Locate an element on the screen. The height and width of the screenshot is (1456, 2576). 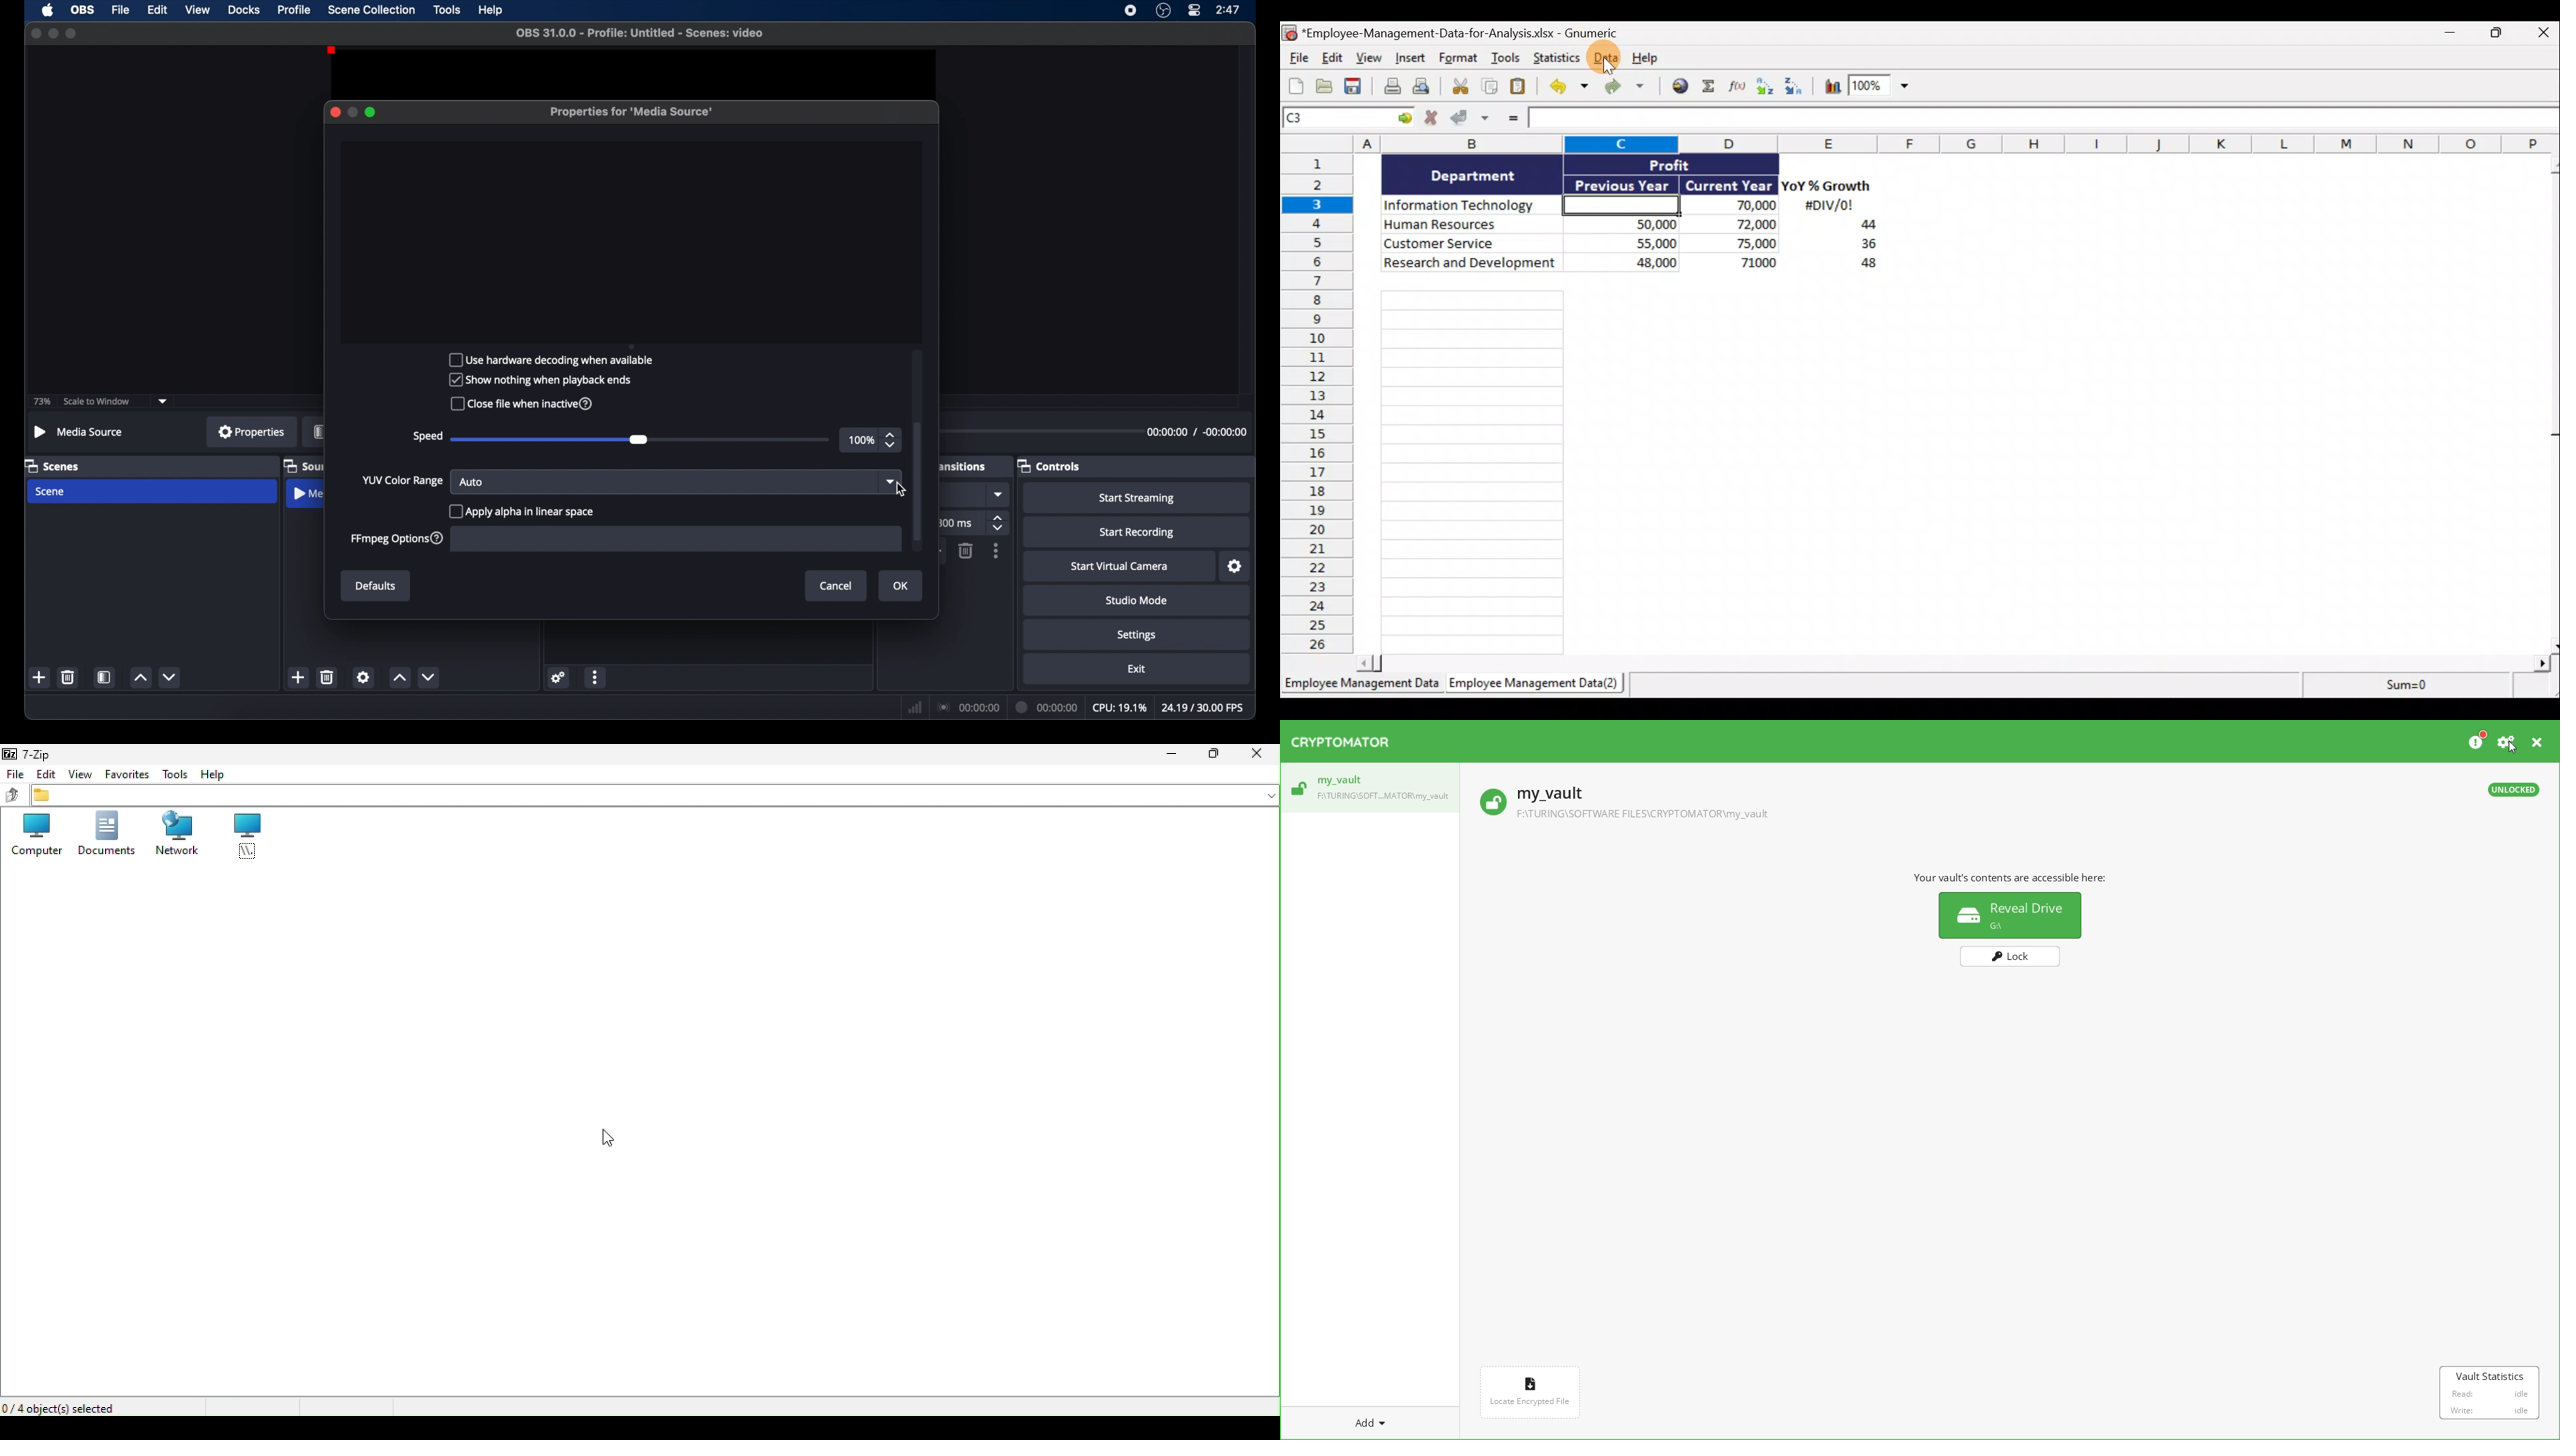
Rows is located at coordinates (1321, 406).